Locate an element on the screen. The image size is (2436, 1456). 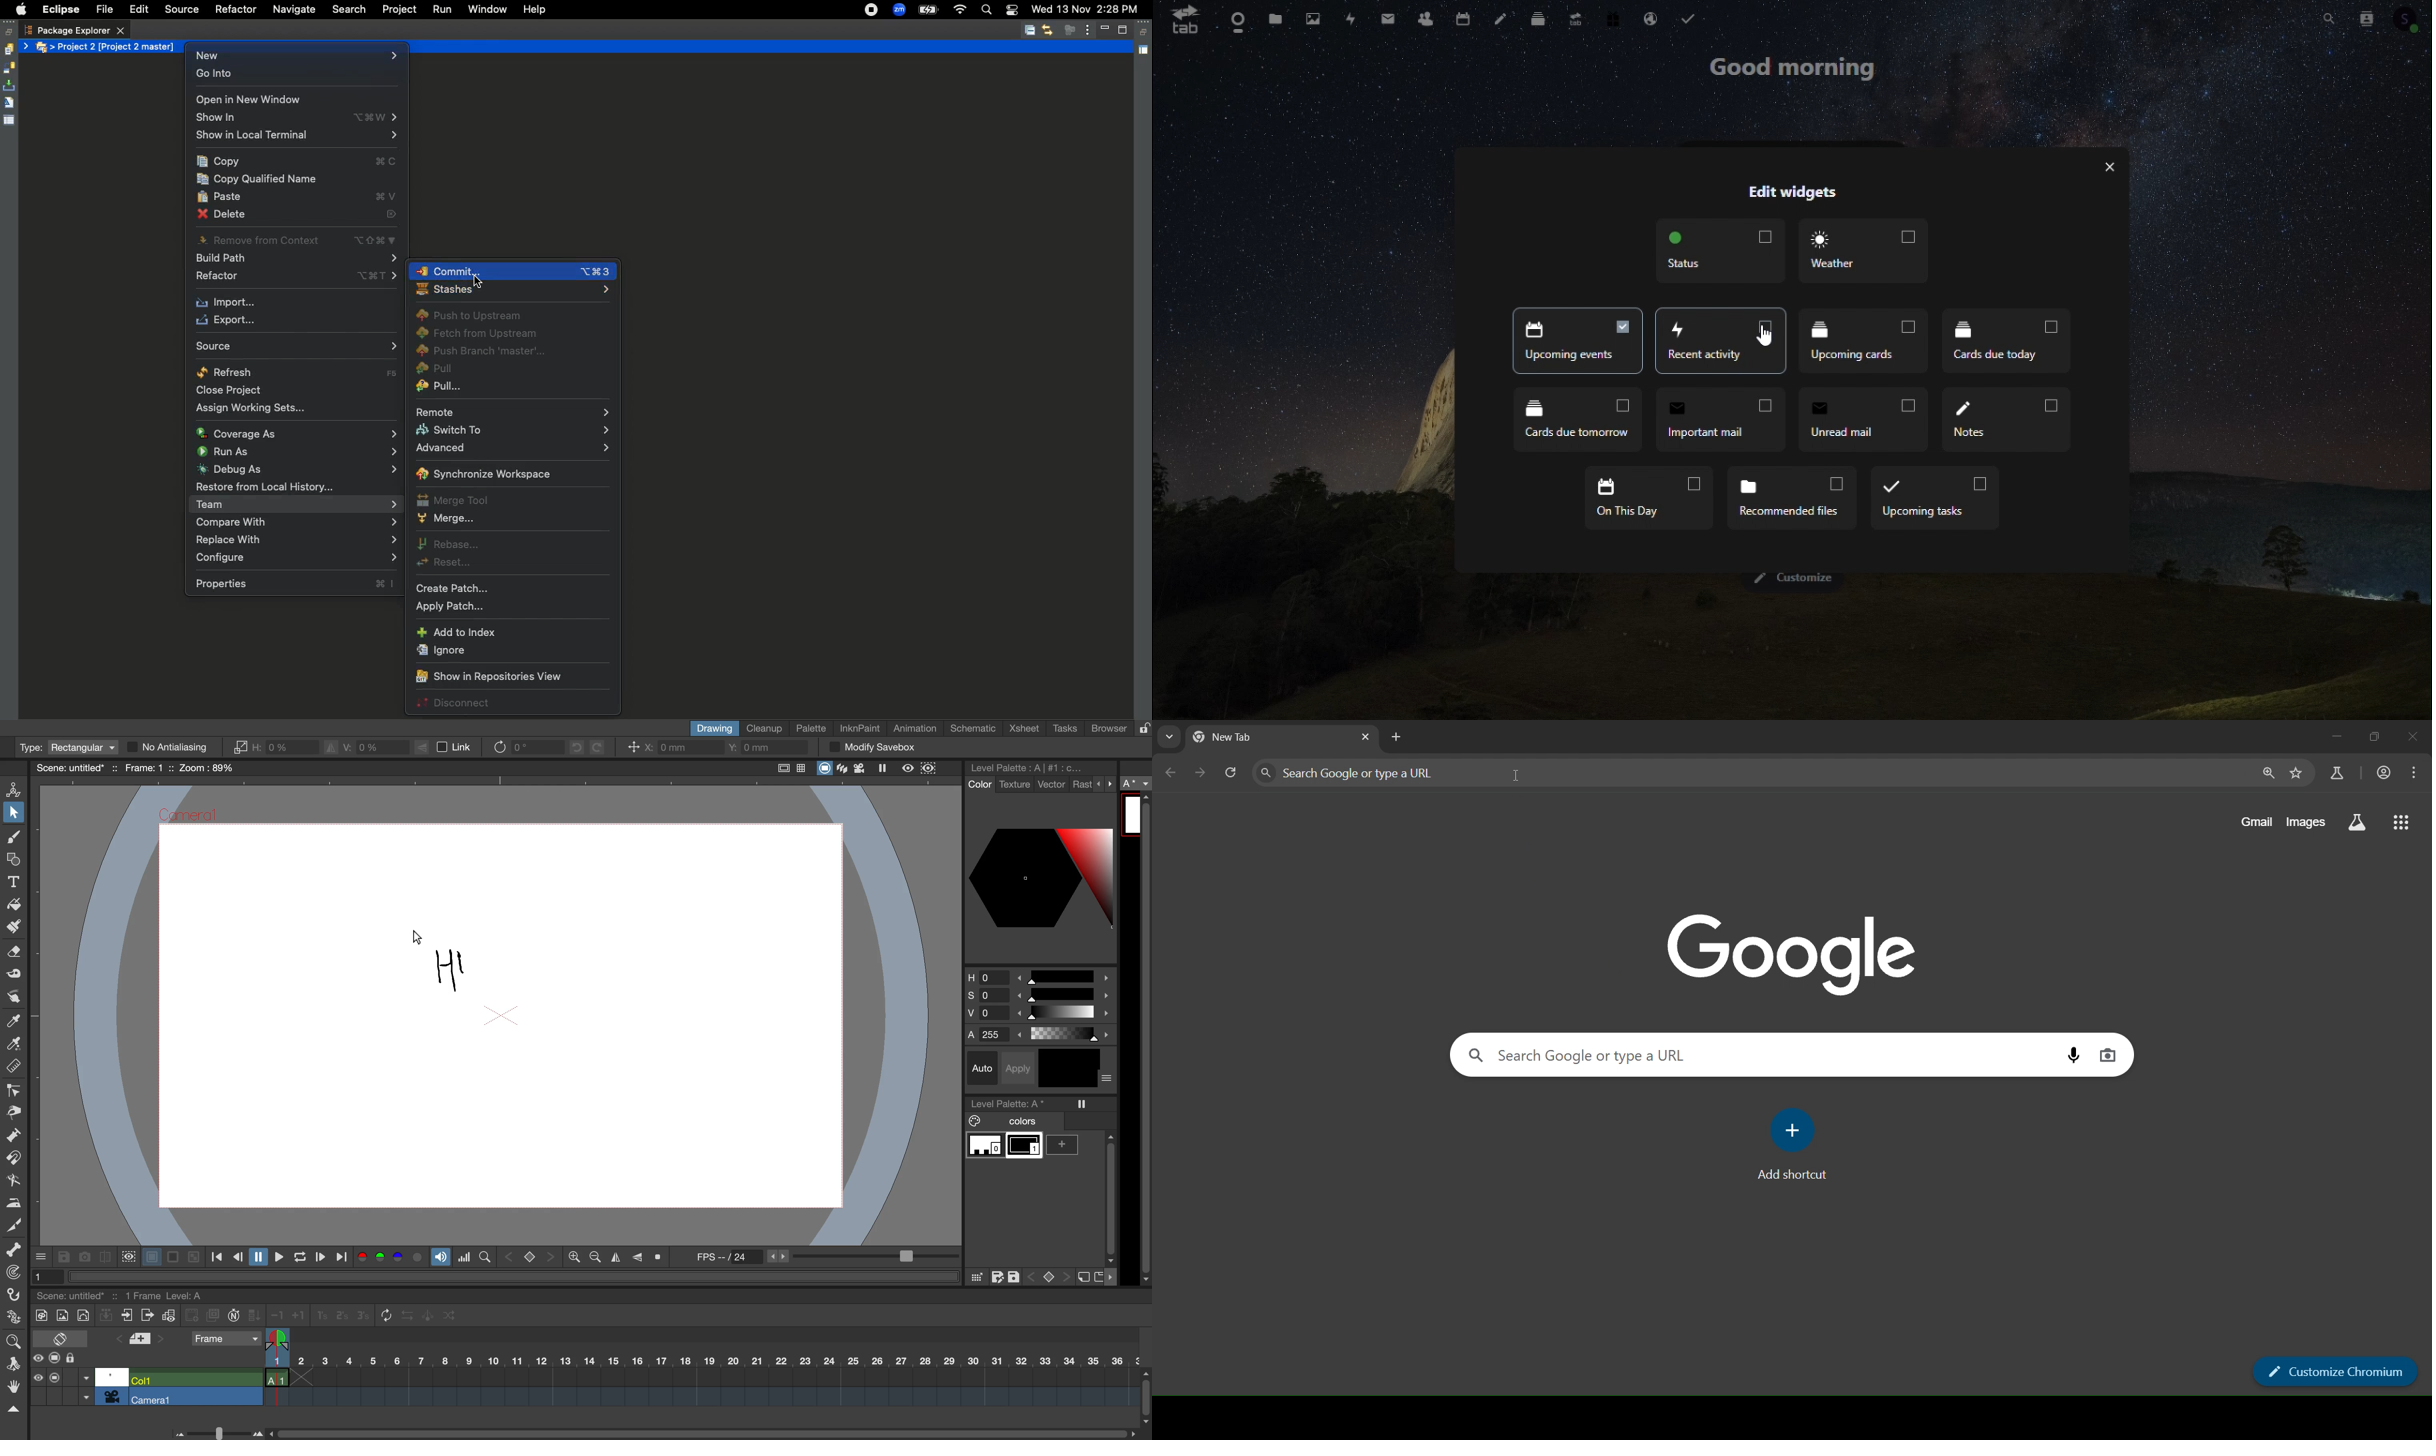
col 1 is located at coordinates (194, 1379).